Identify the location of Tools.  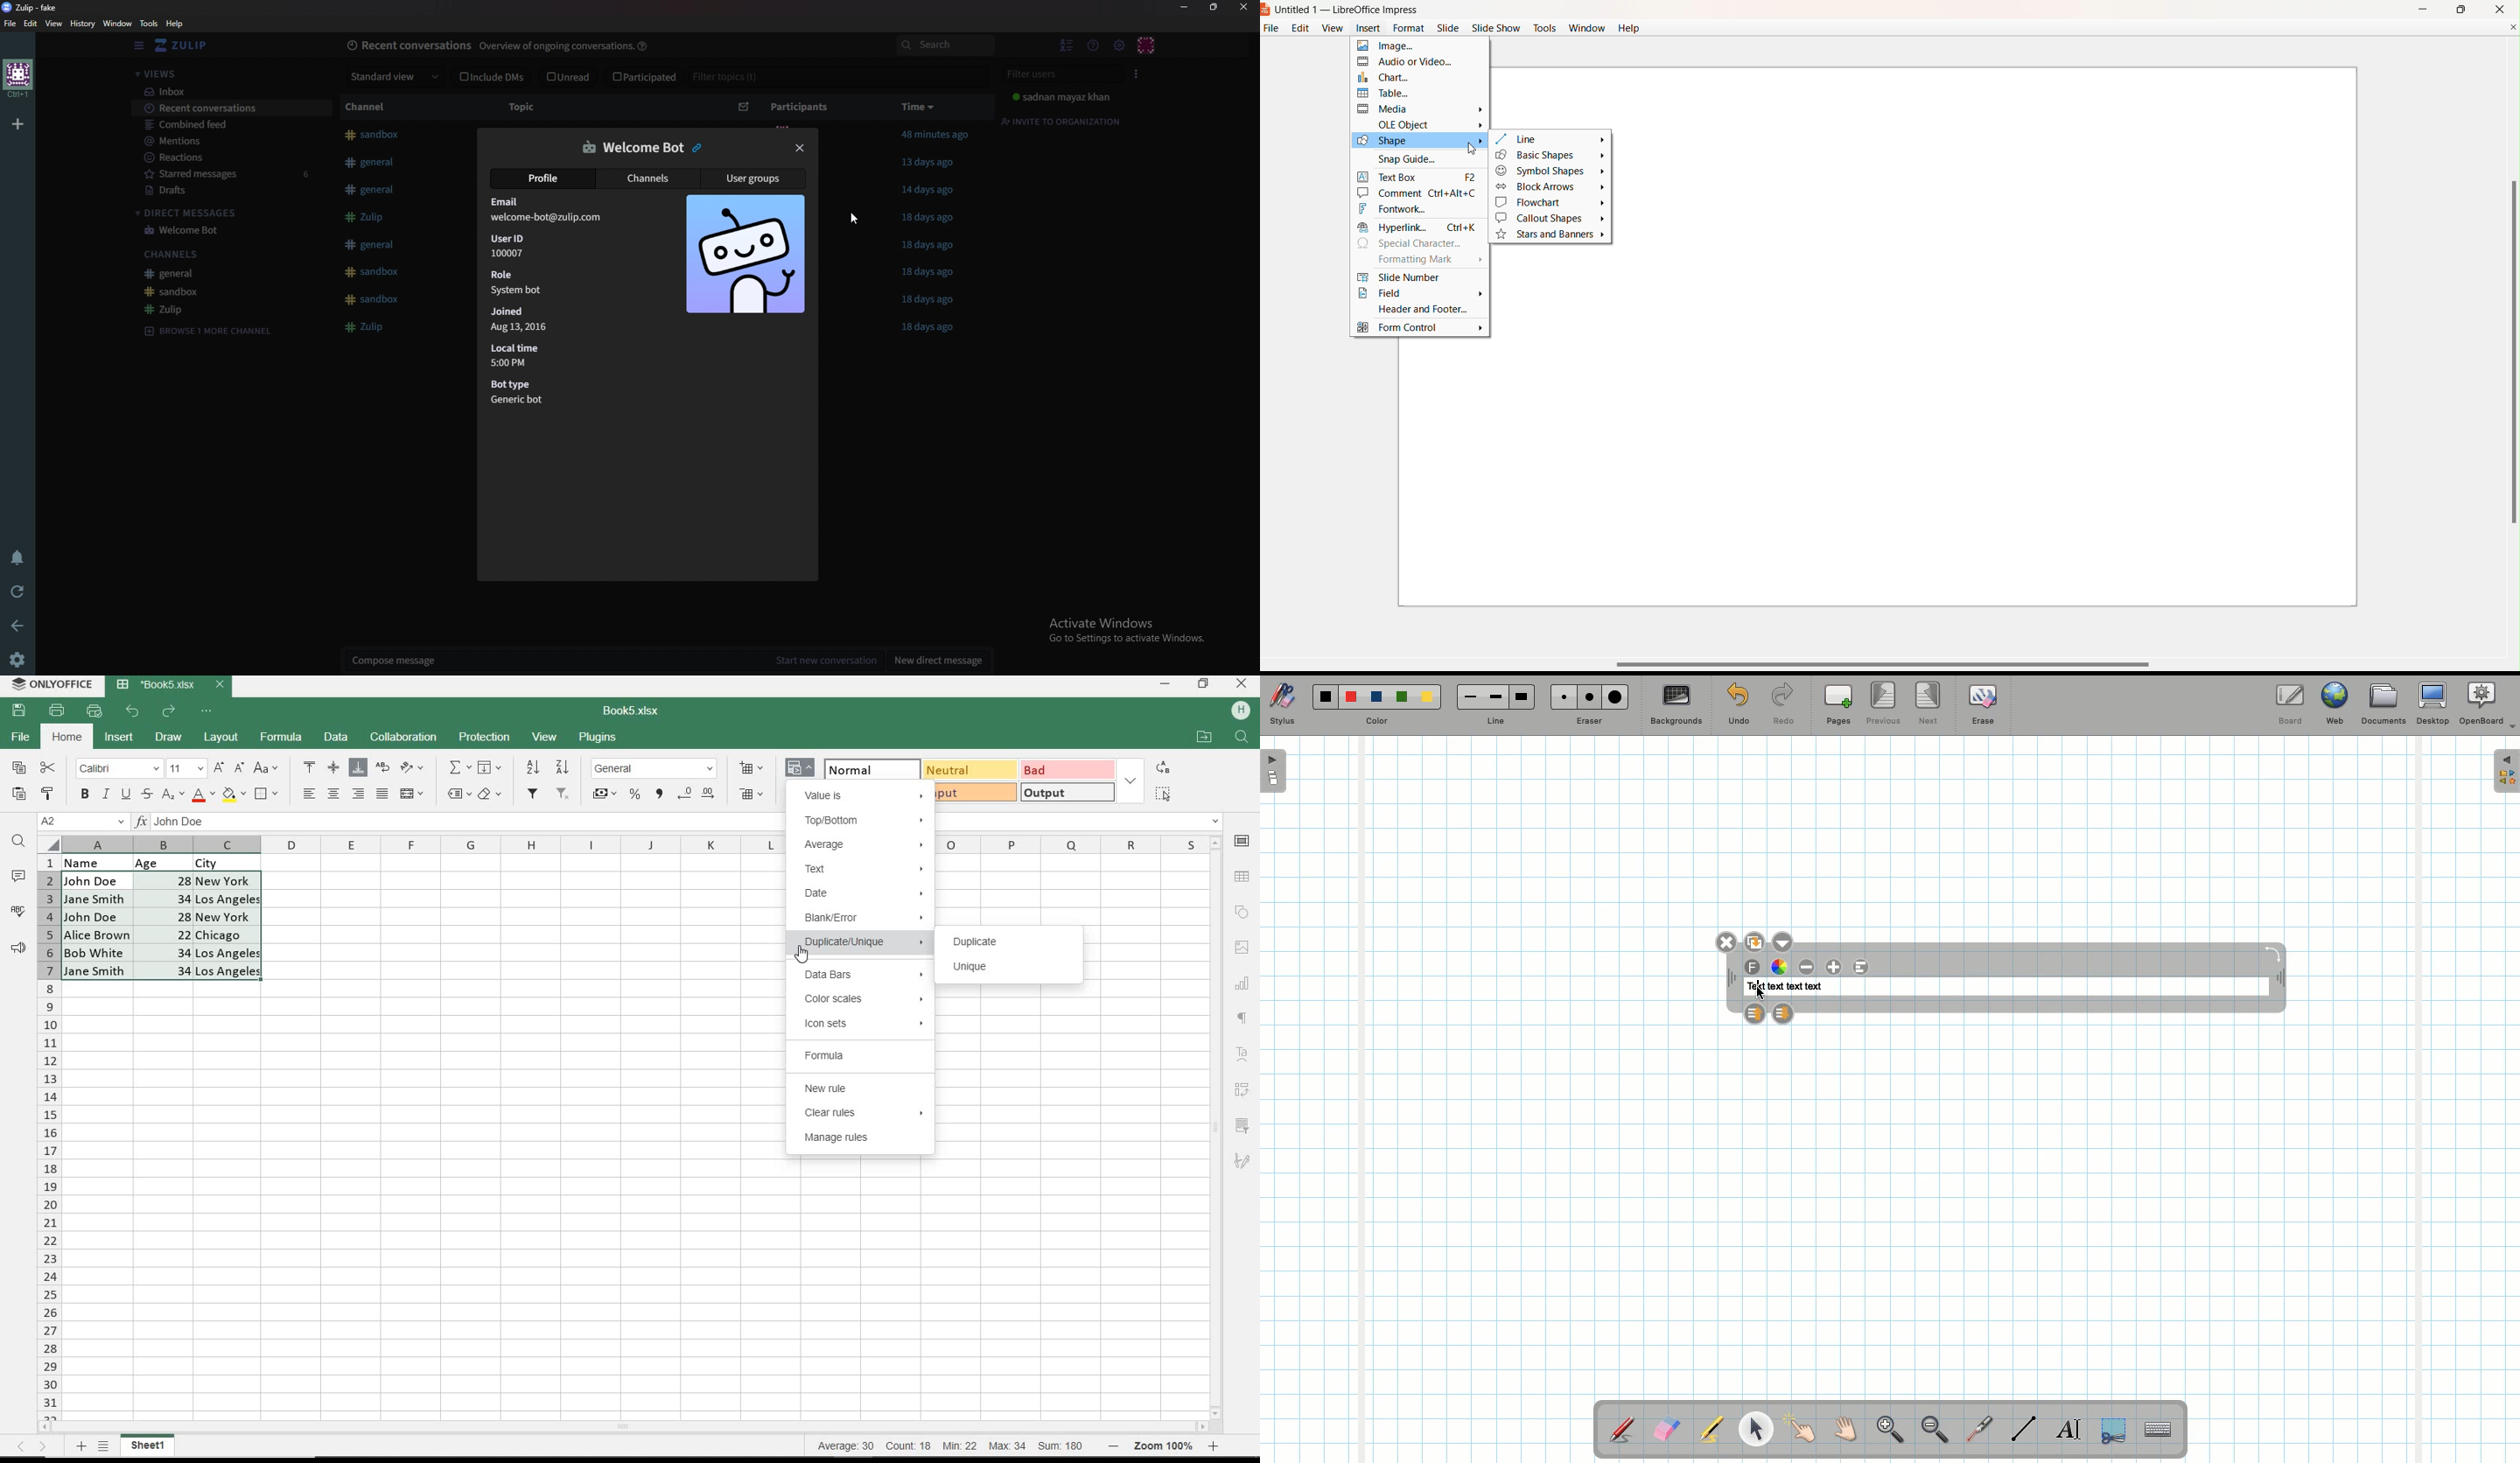
(1545, 26).